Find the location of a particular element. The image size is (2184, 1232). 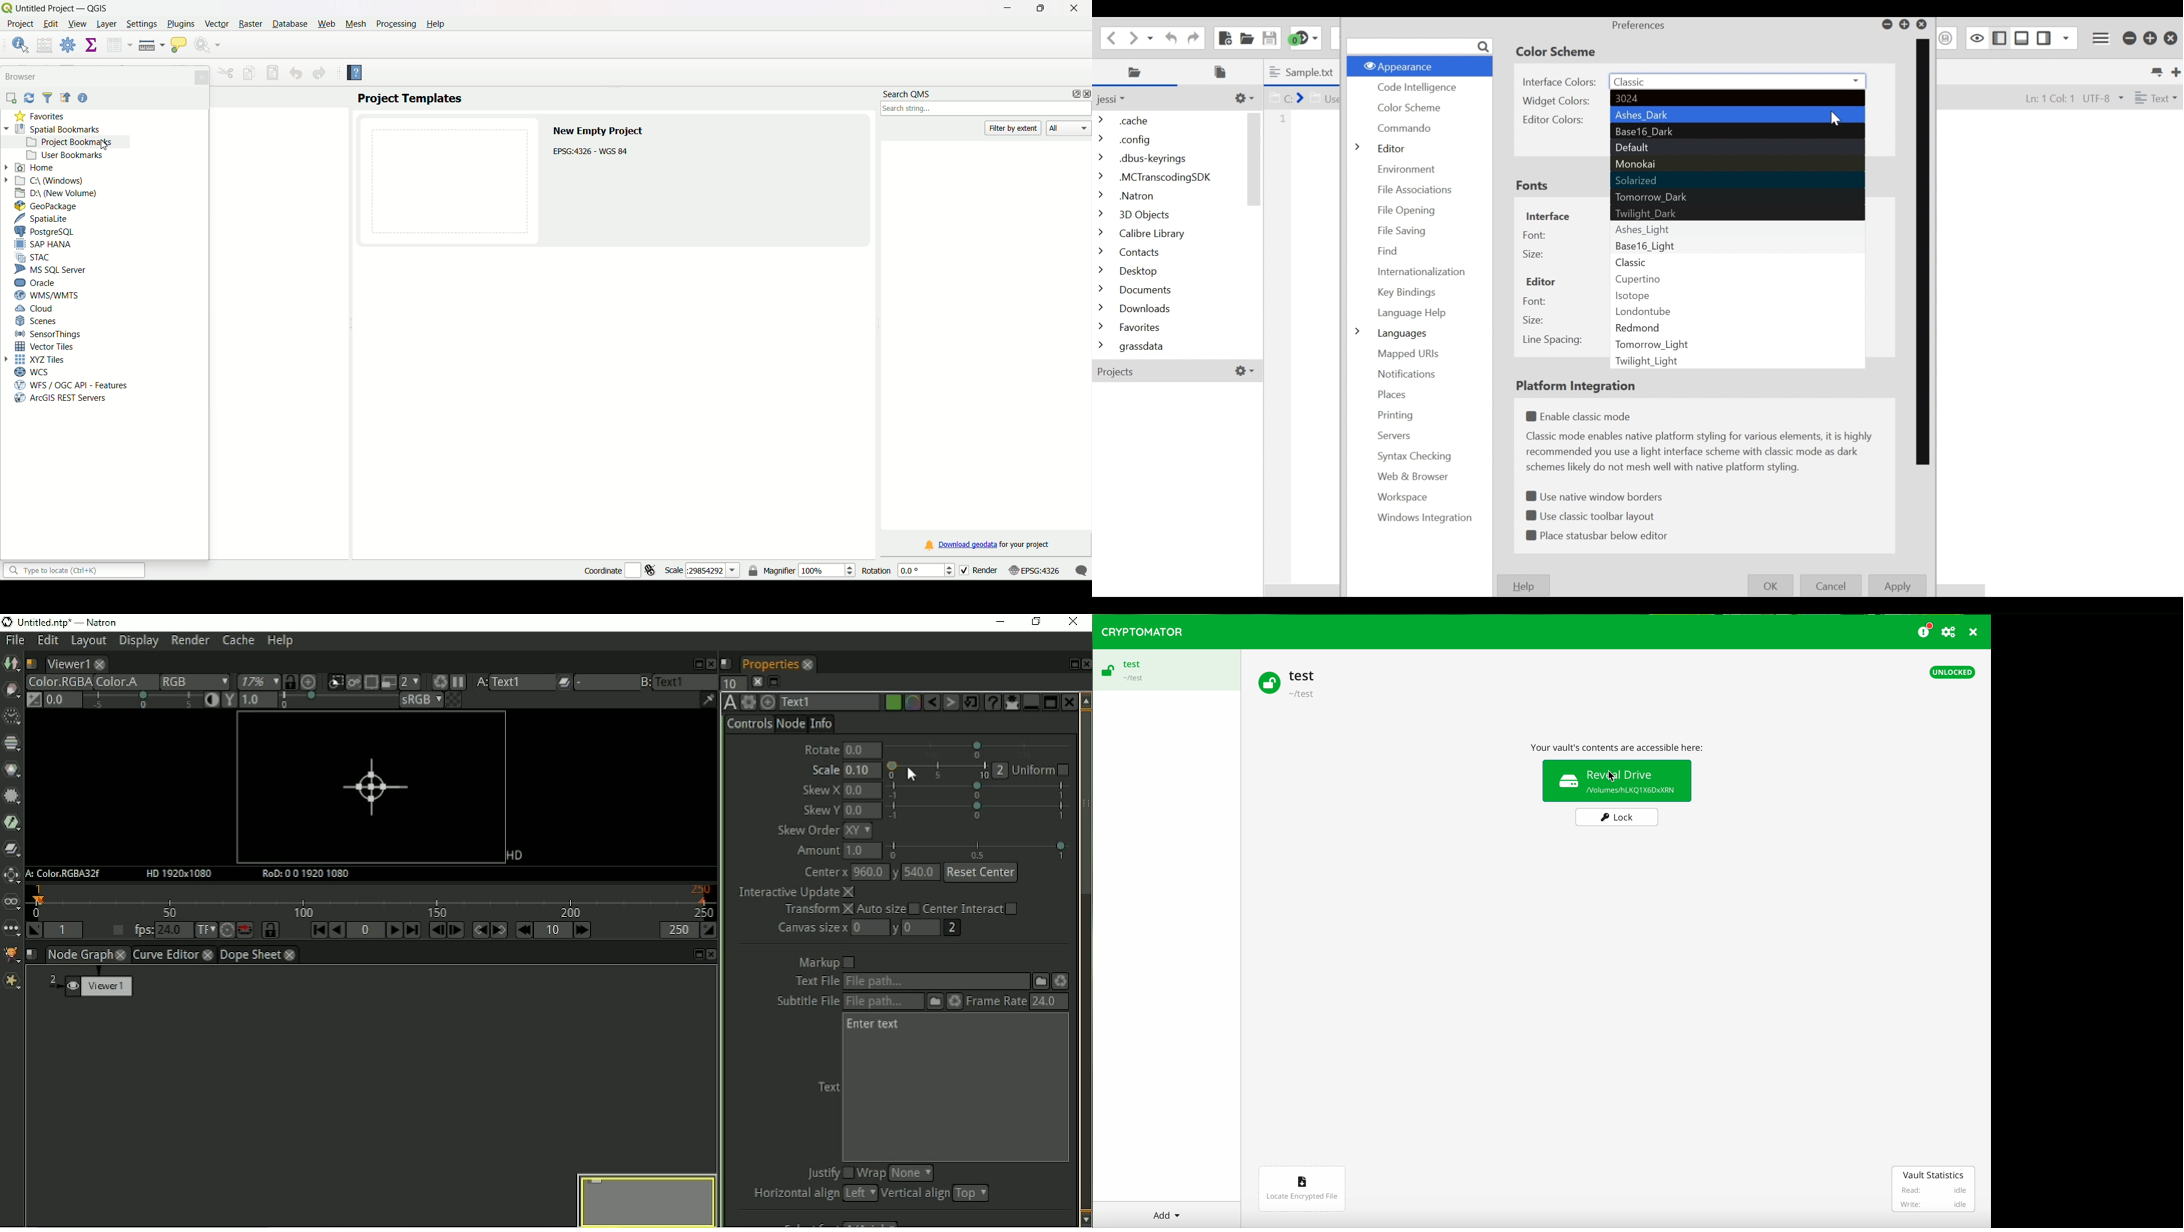

All is located at coordinates (1069, 128).